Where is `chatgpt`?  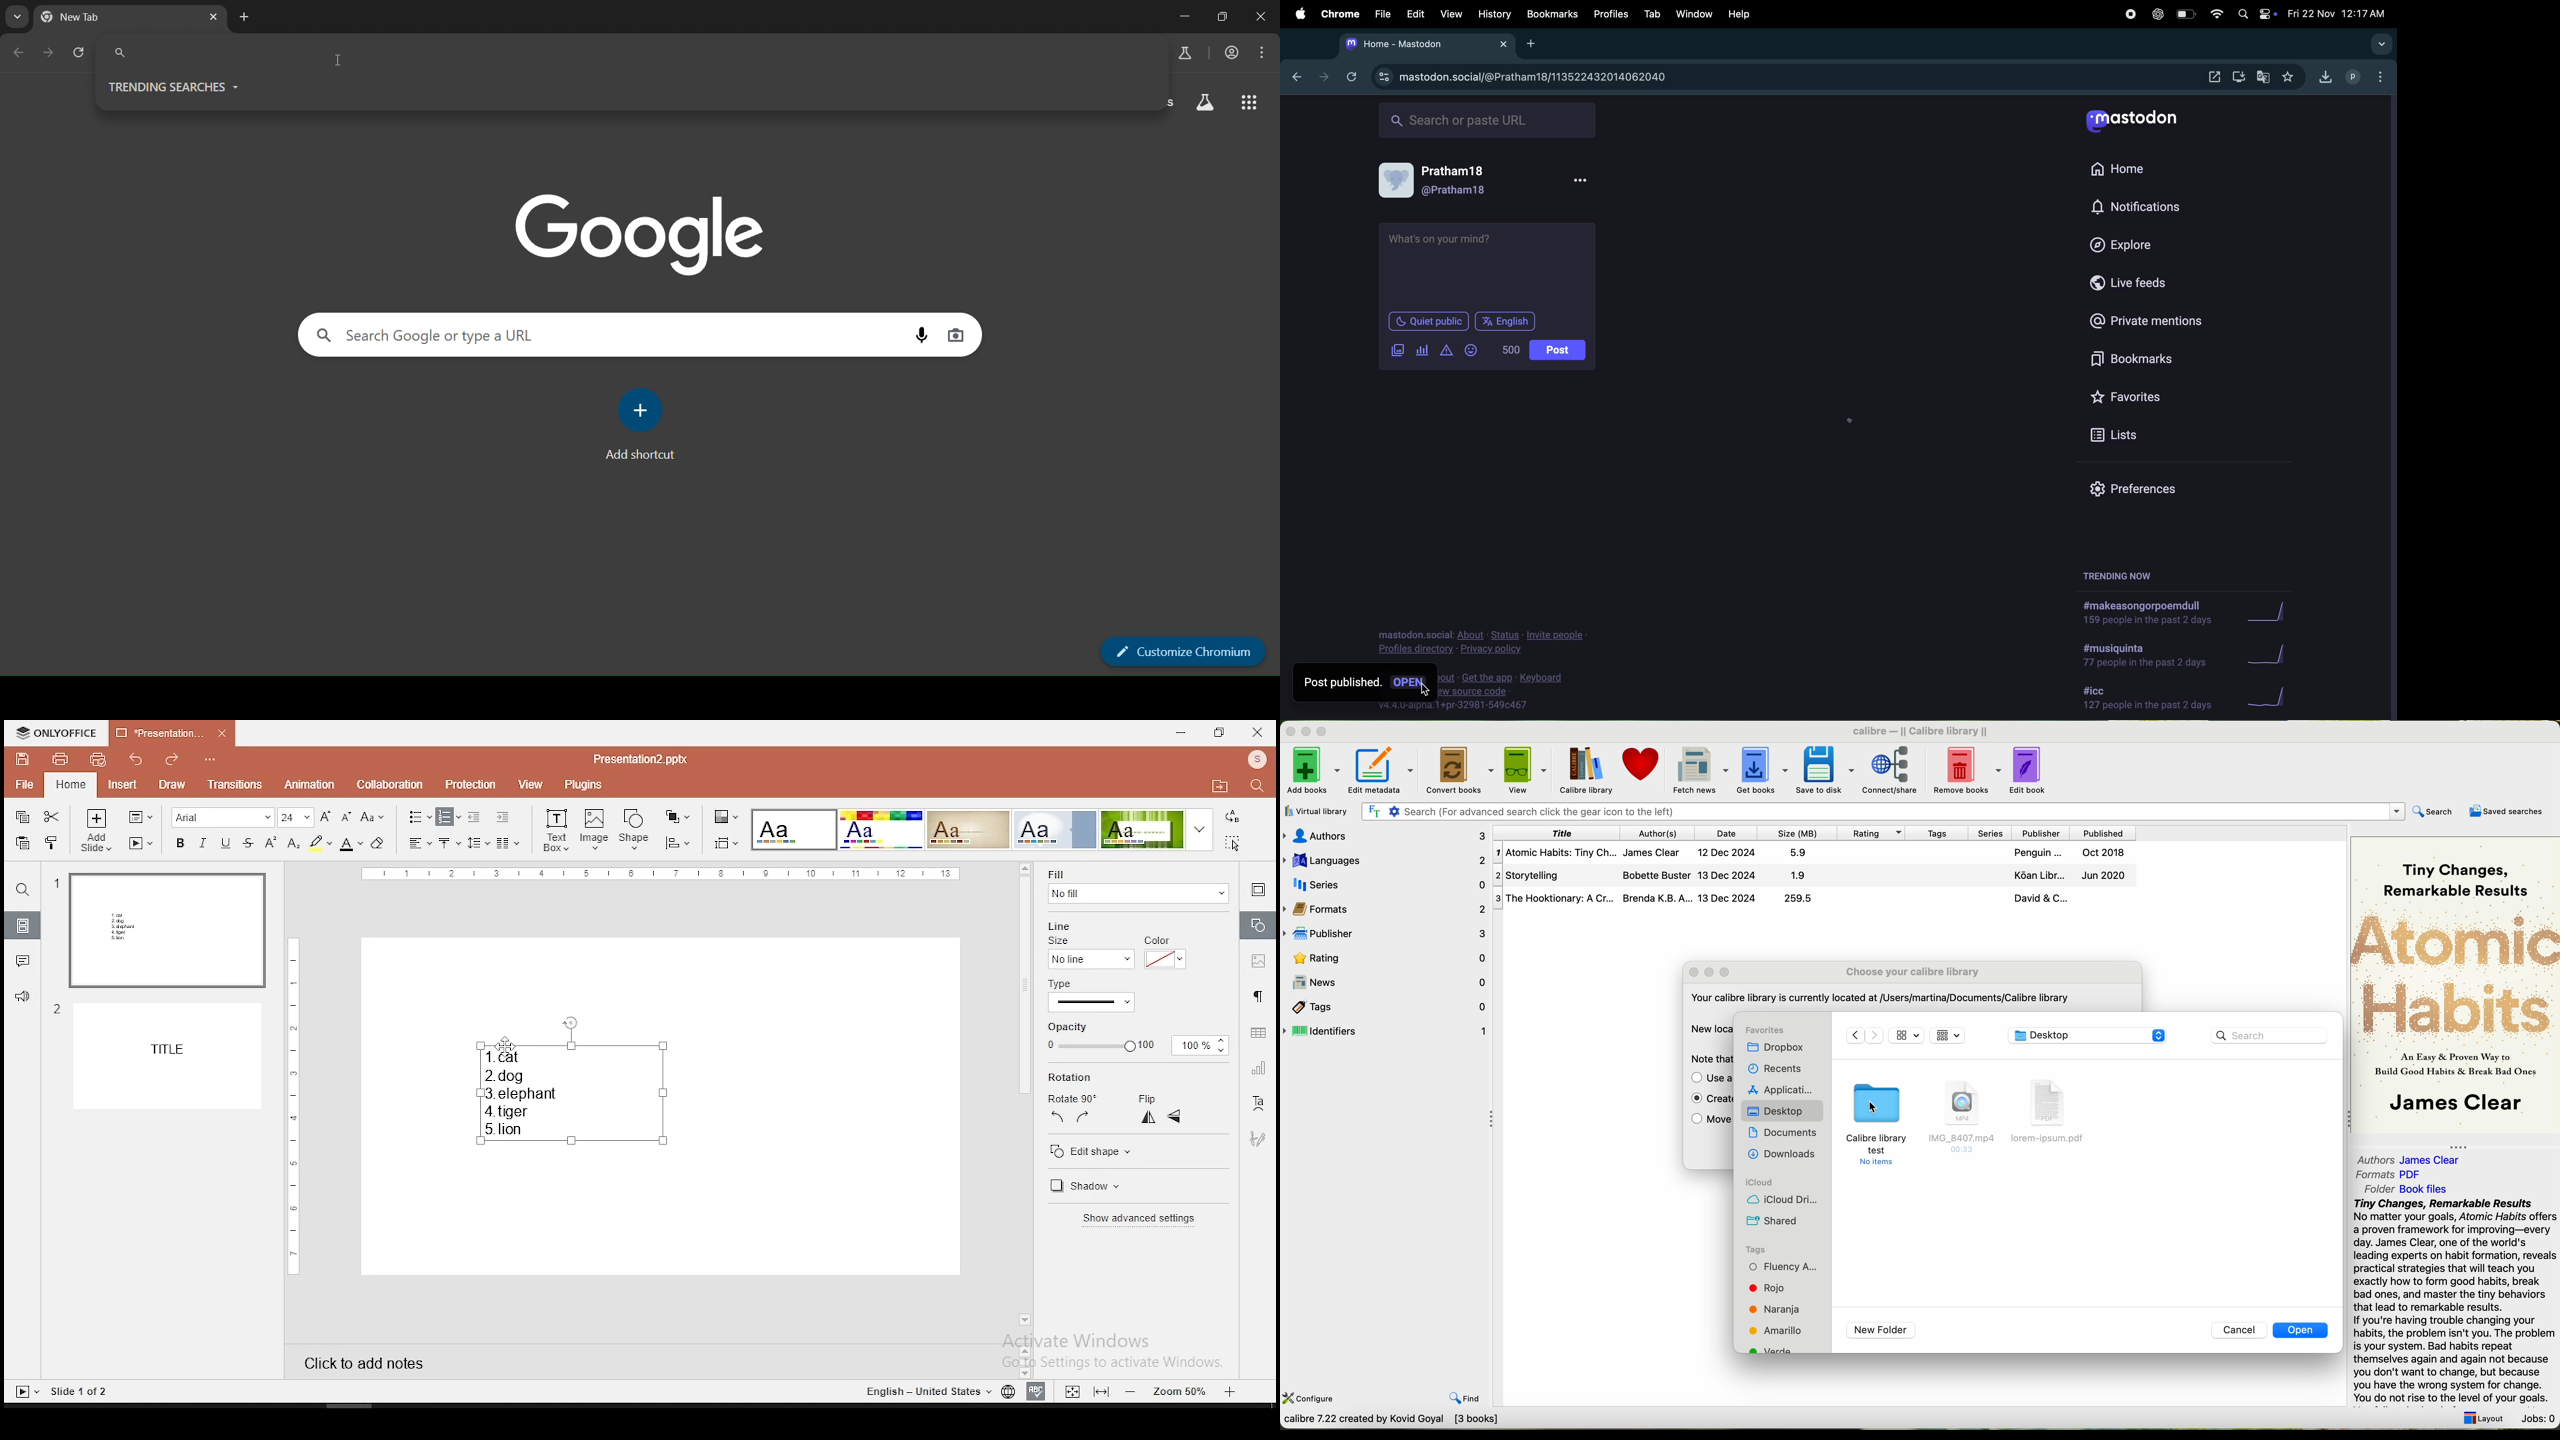 chatgpt is located at coordinates (2158, 14).